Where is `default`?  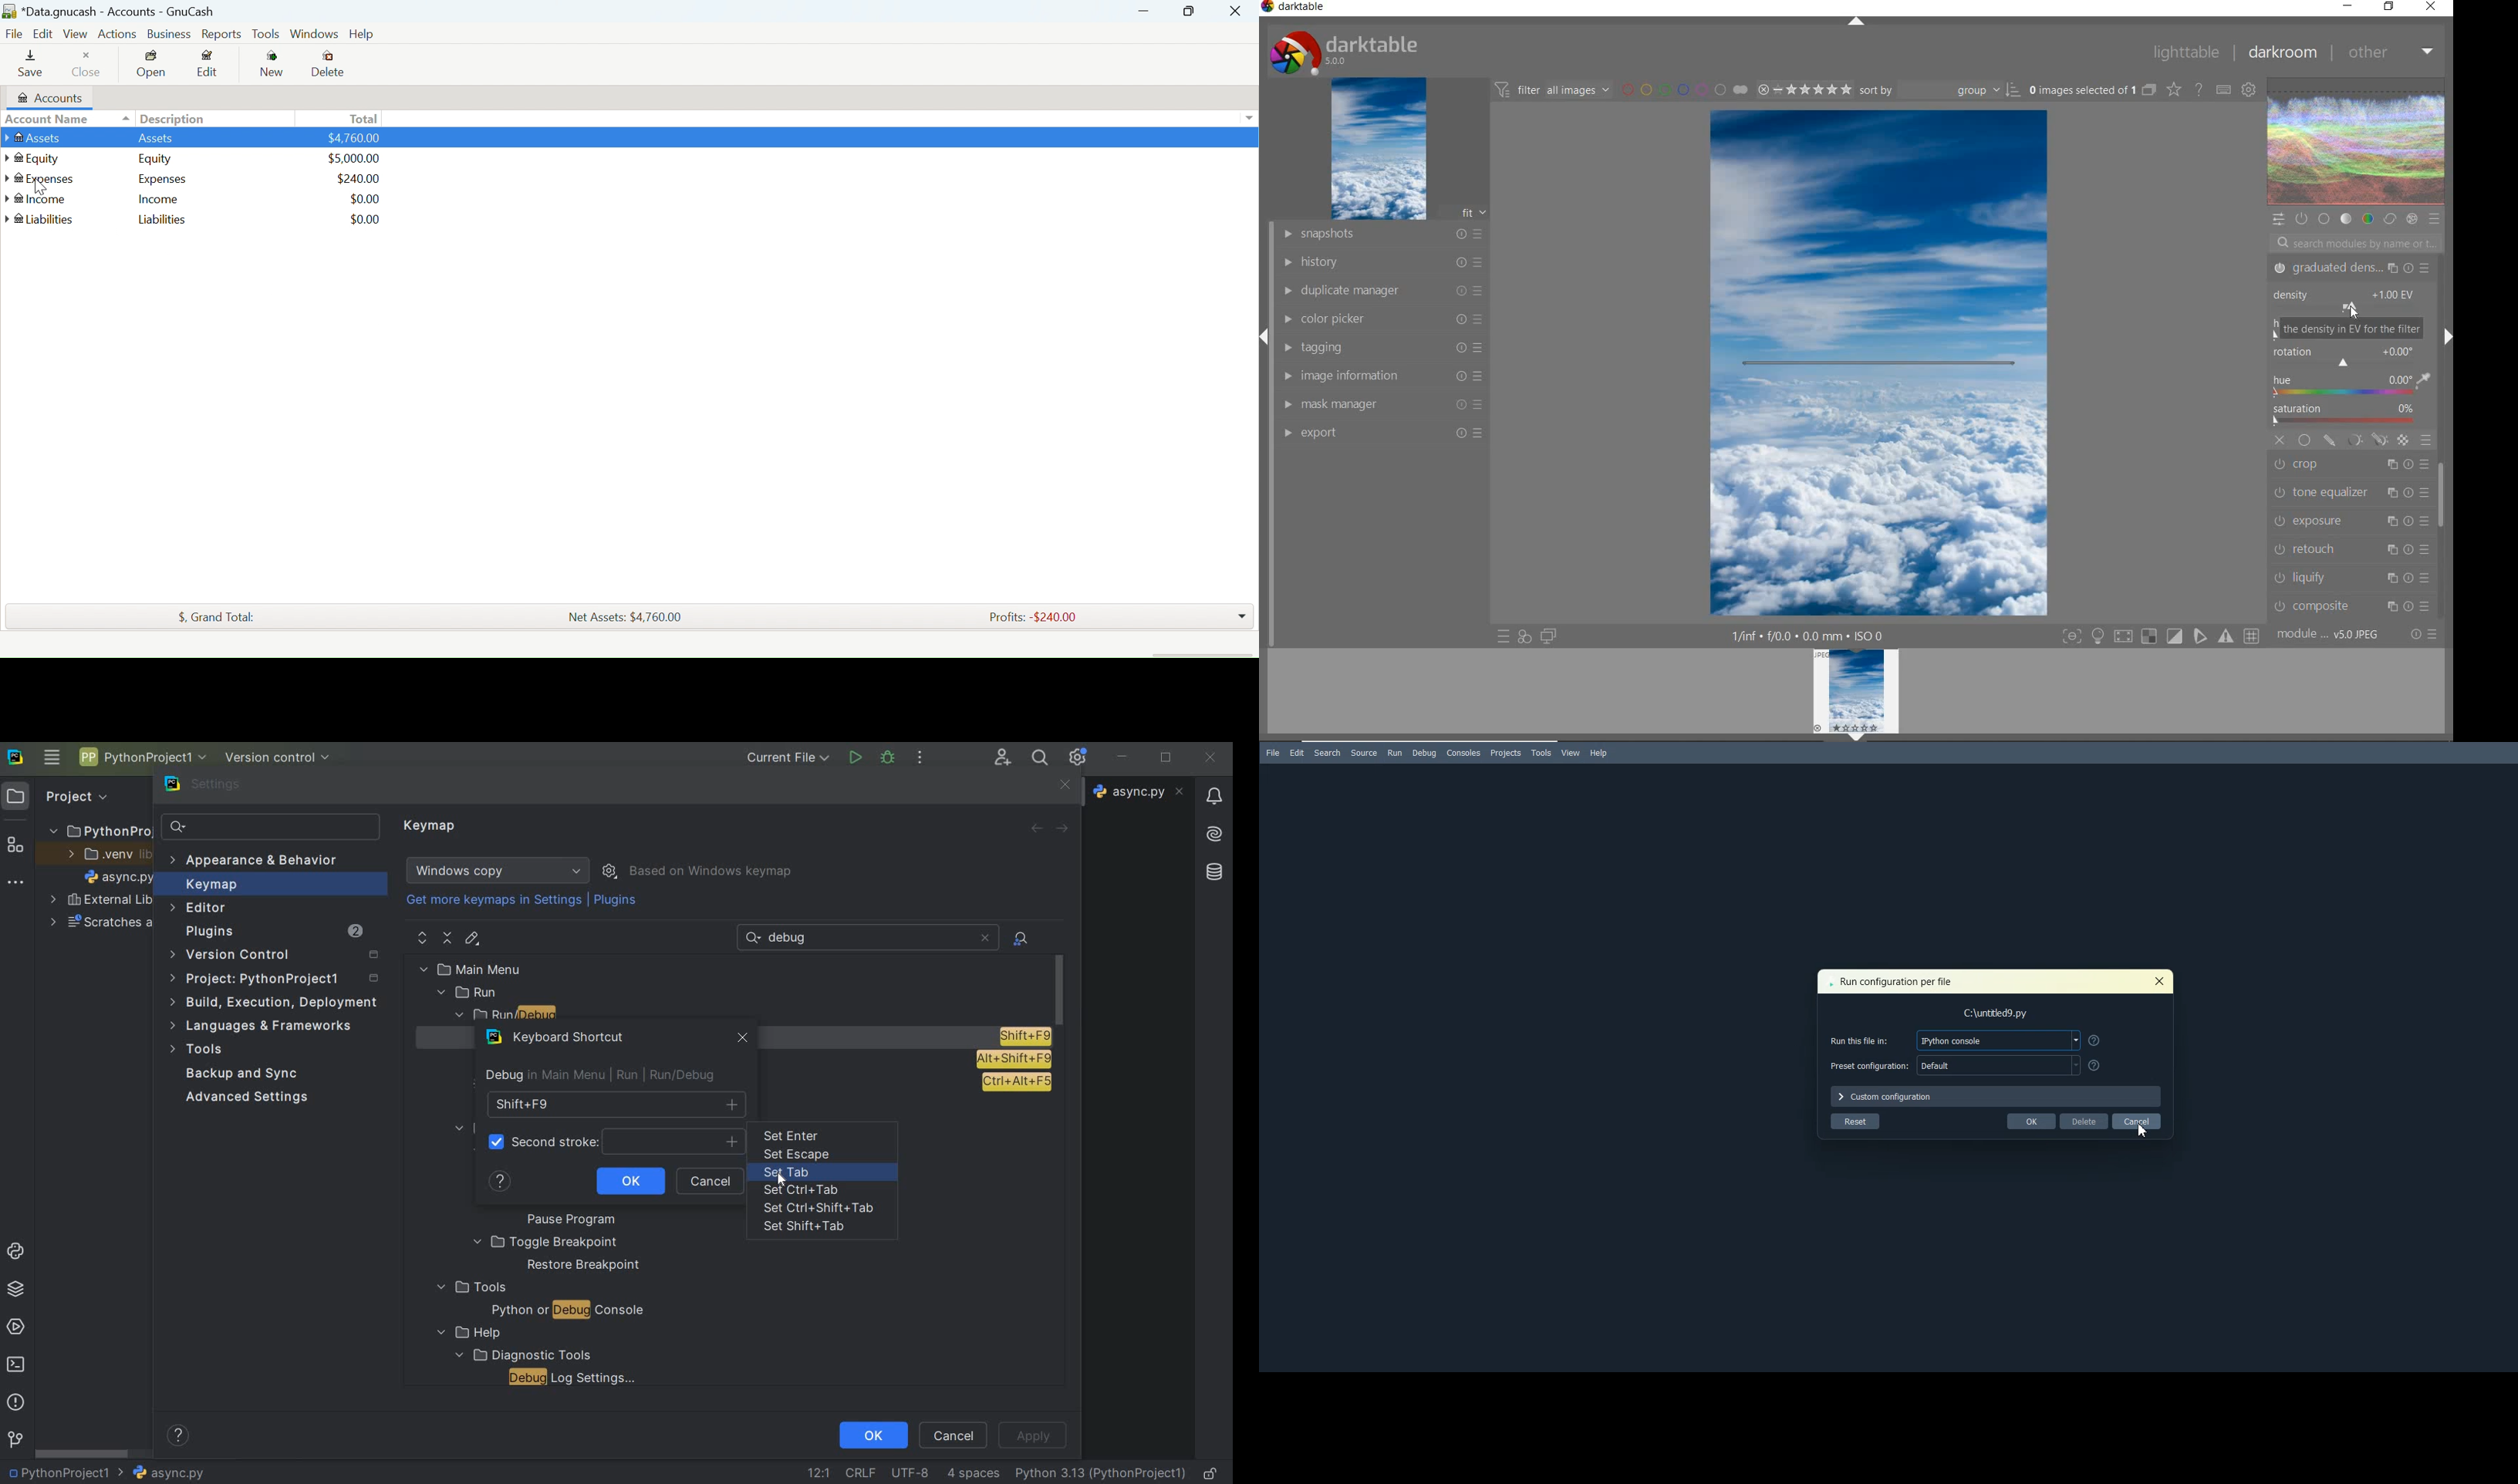 default is located at coordinates (1998, 1066).